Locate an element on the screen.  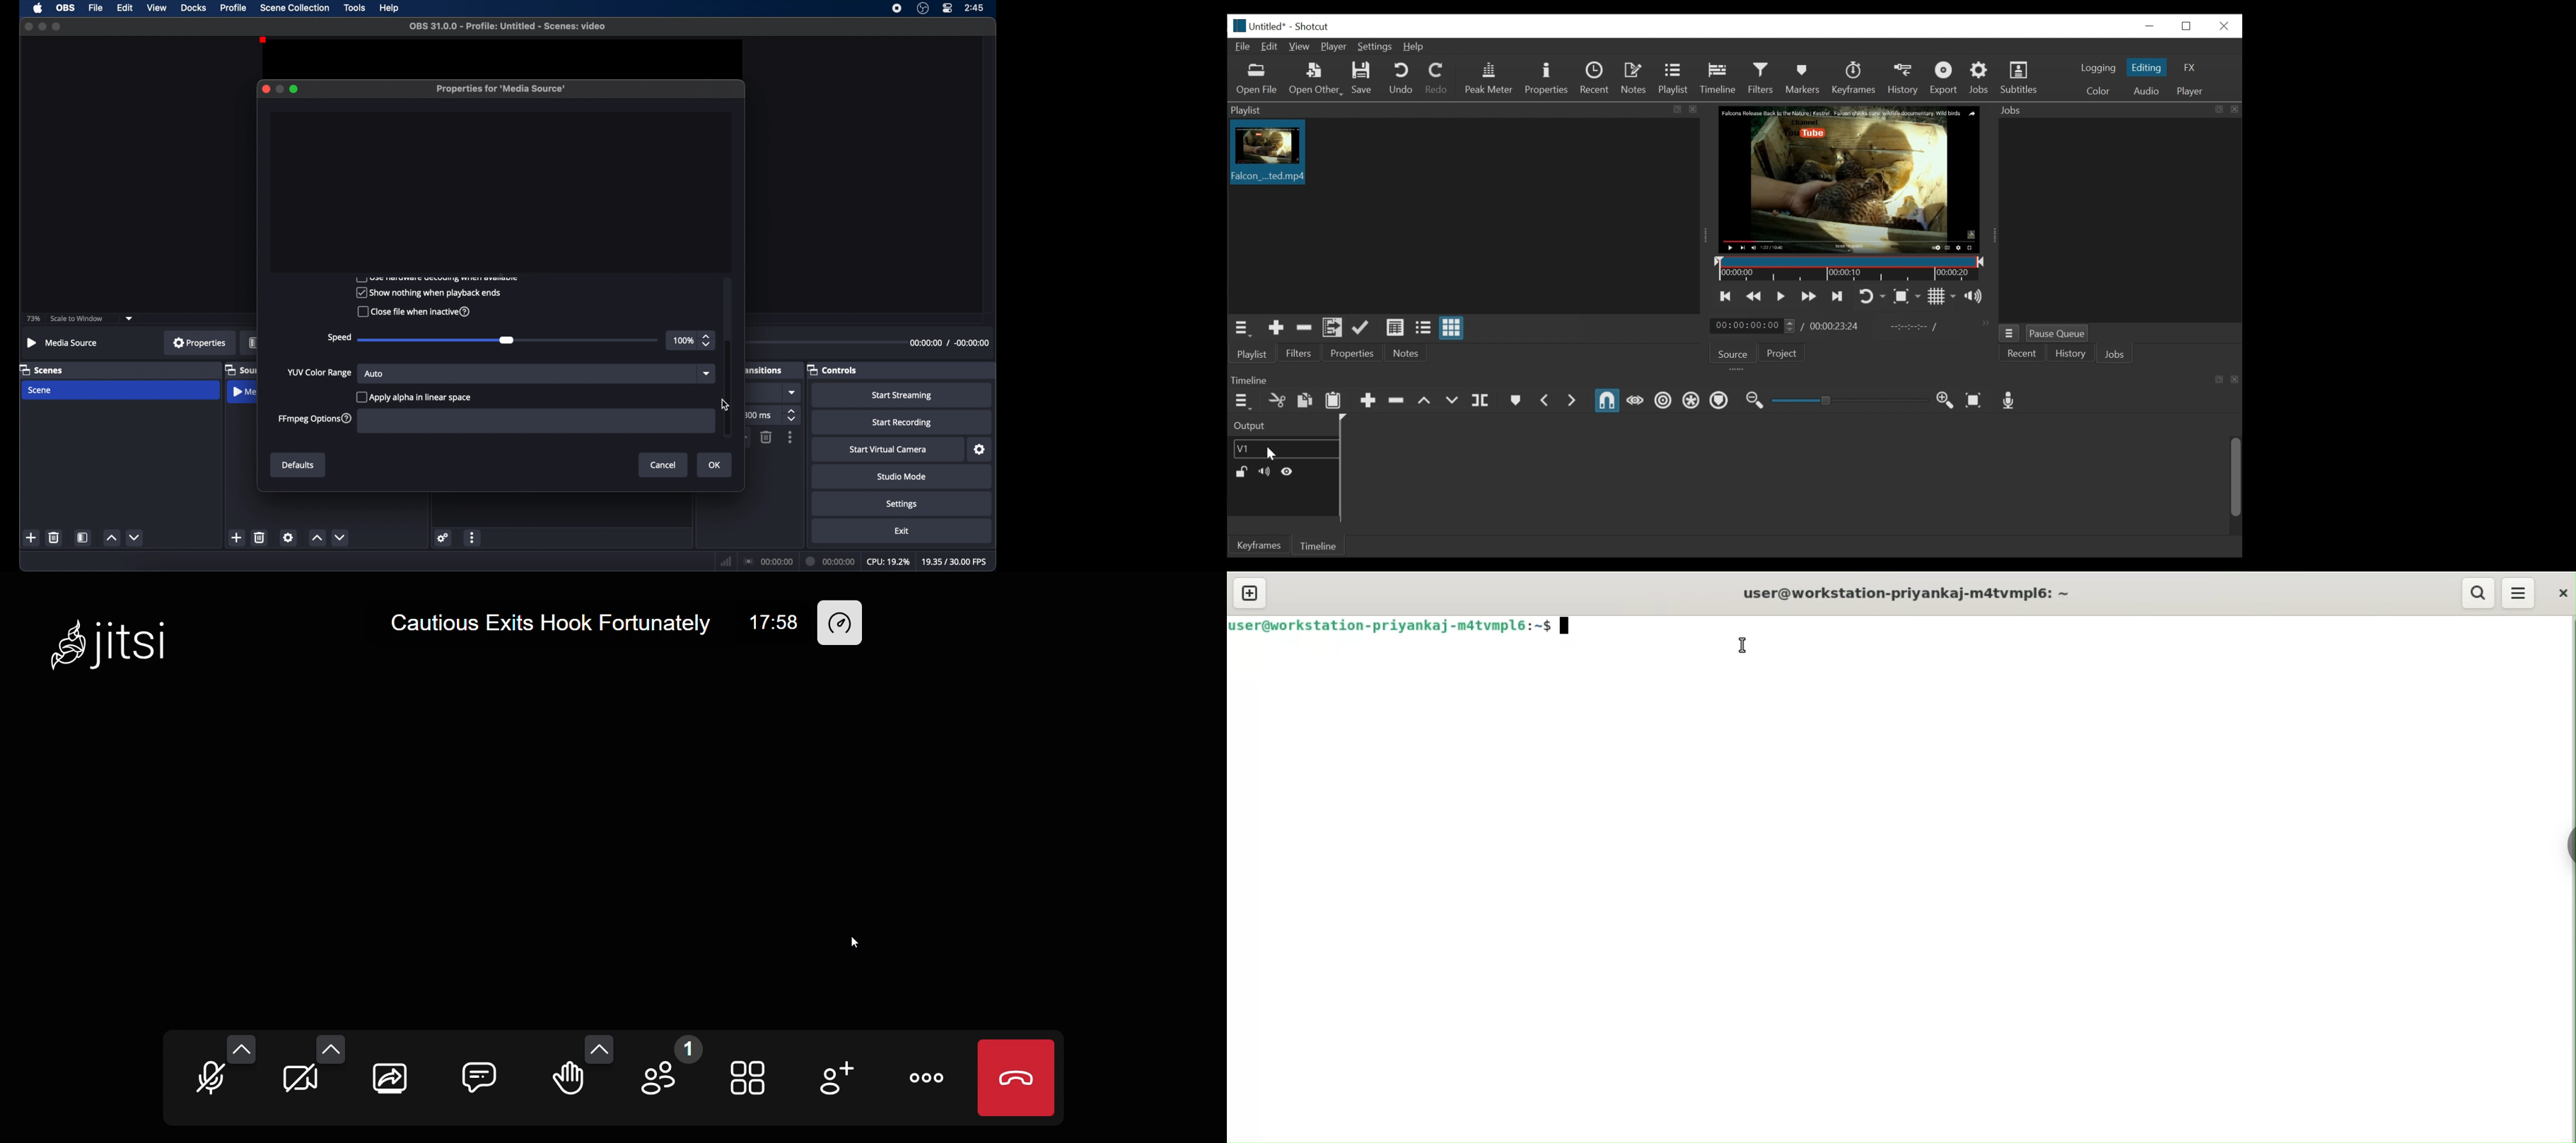
Project is located at coordinates (1780, 352).